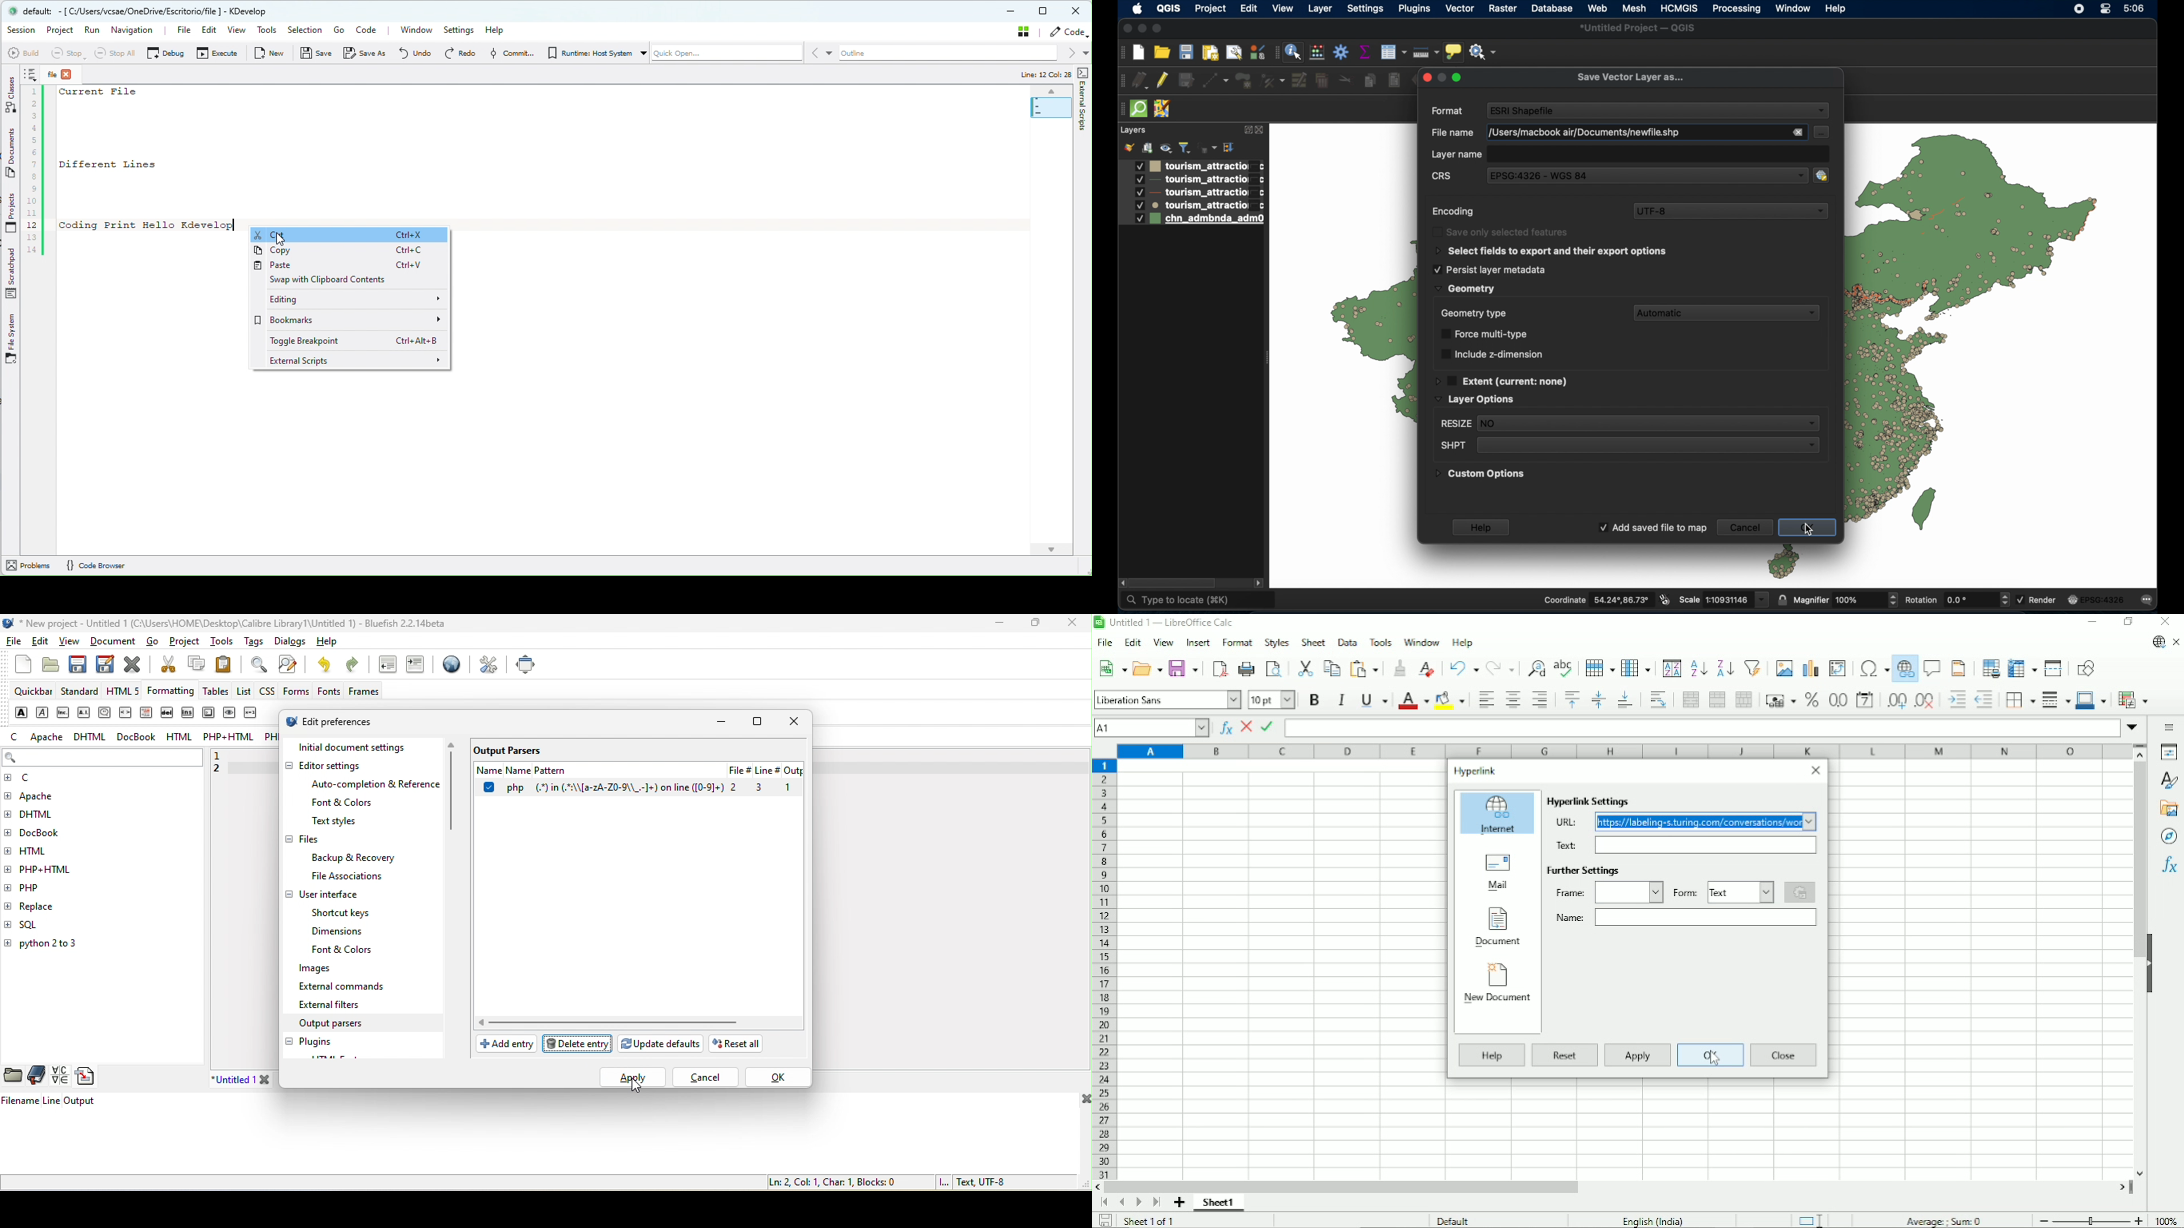 This screenshot has width=2184, height=1232. Describe the element at coordinates (1571, 699) in the screenshot. I see `Align top` at that location.